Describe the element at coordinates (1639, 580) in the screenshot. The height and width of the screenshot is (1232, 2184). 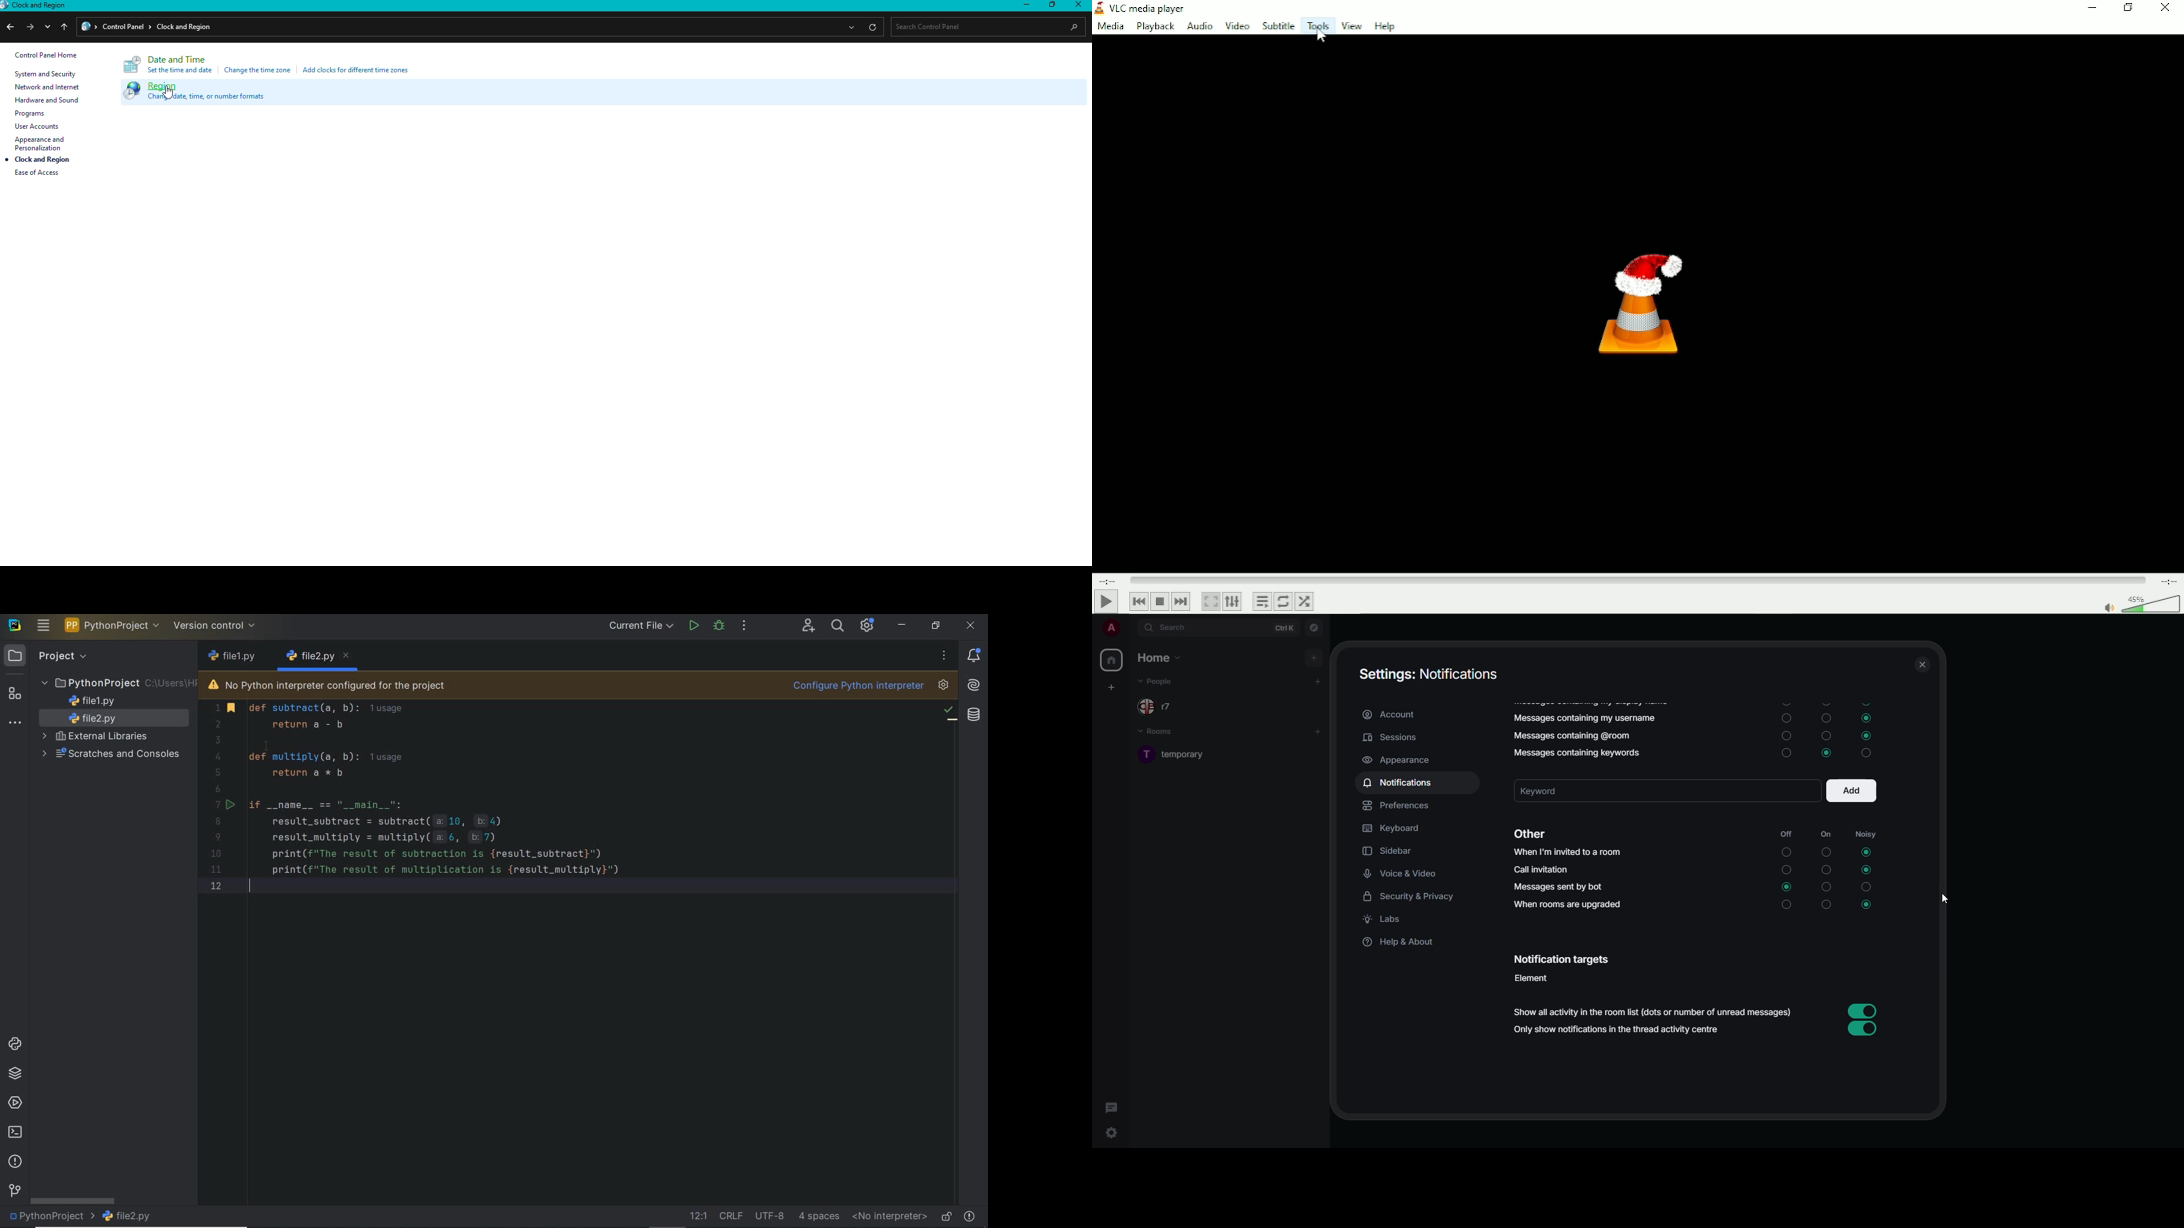
I see `Play duration` at that location.